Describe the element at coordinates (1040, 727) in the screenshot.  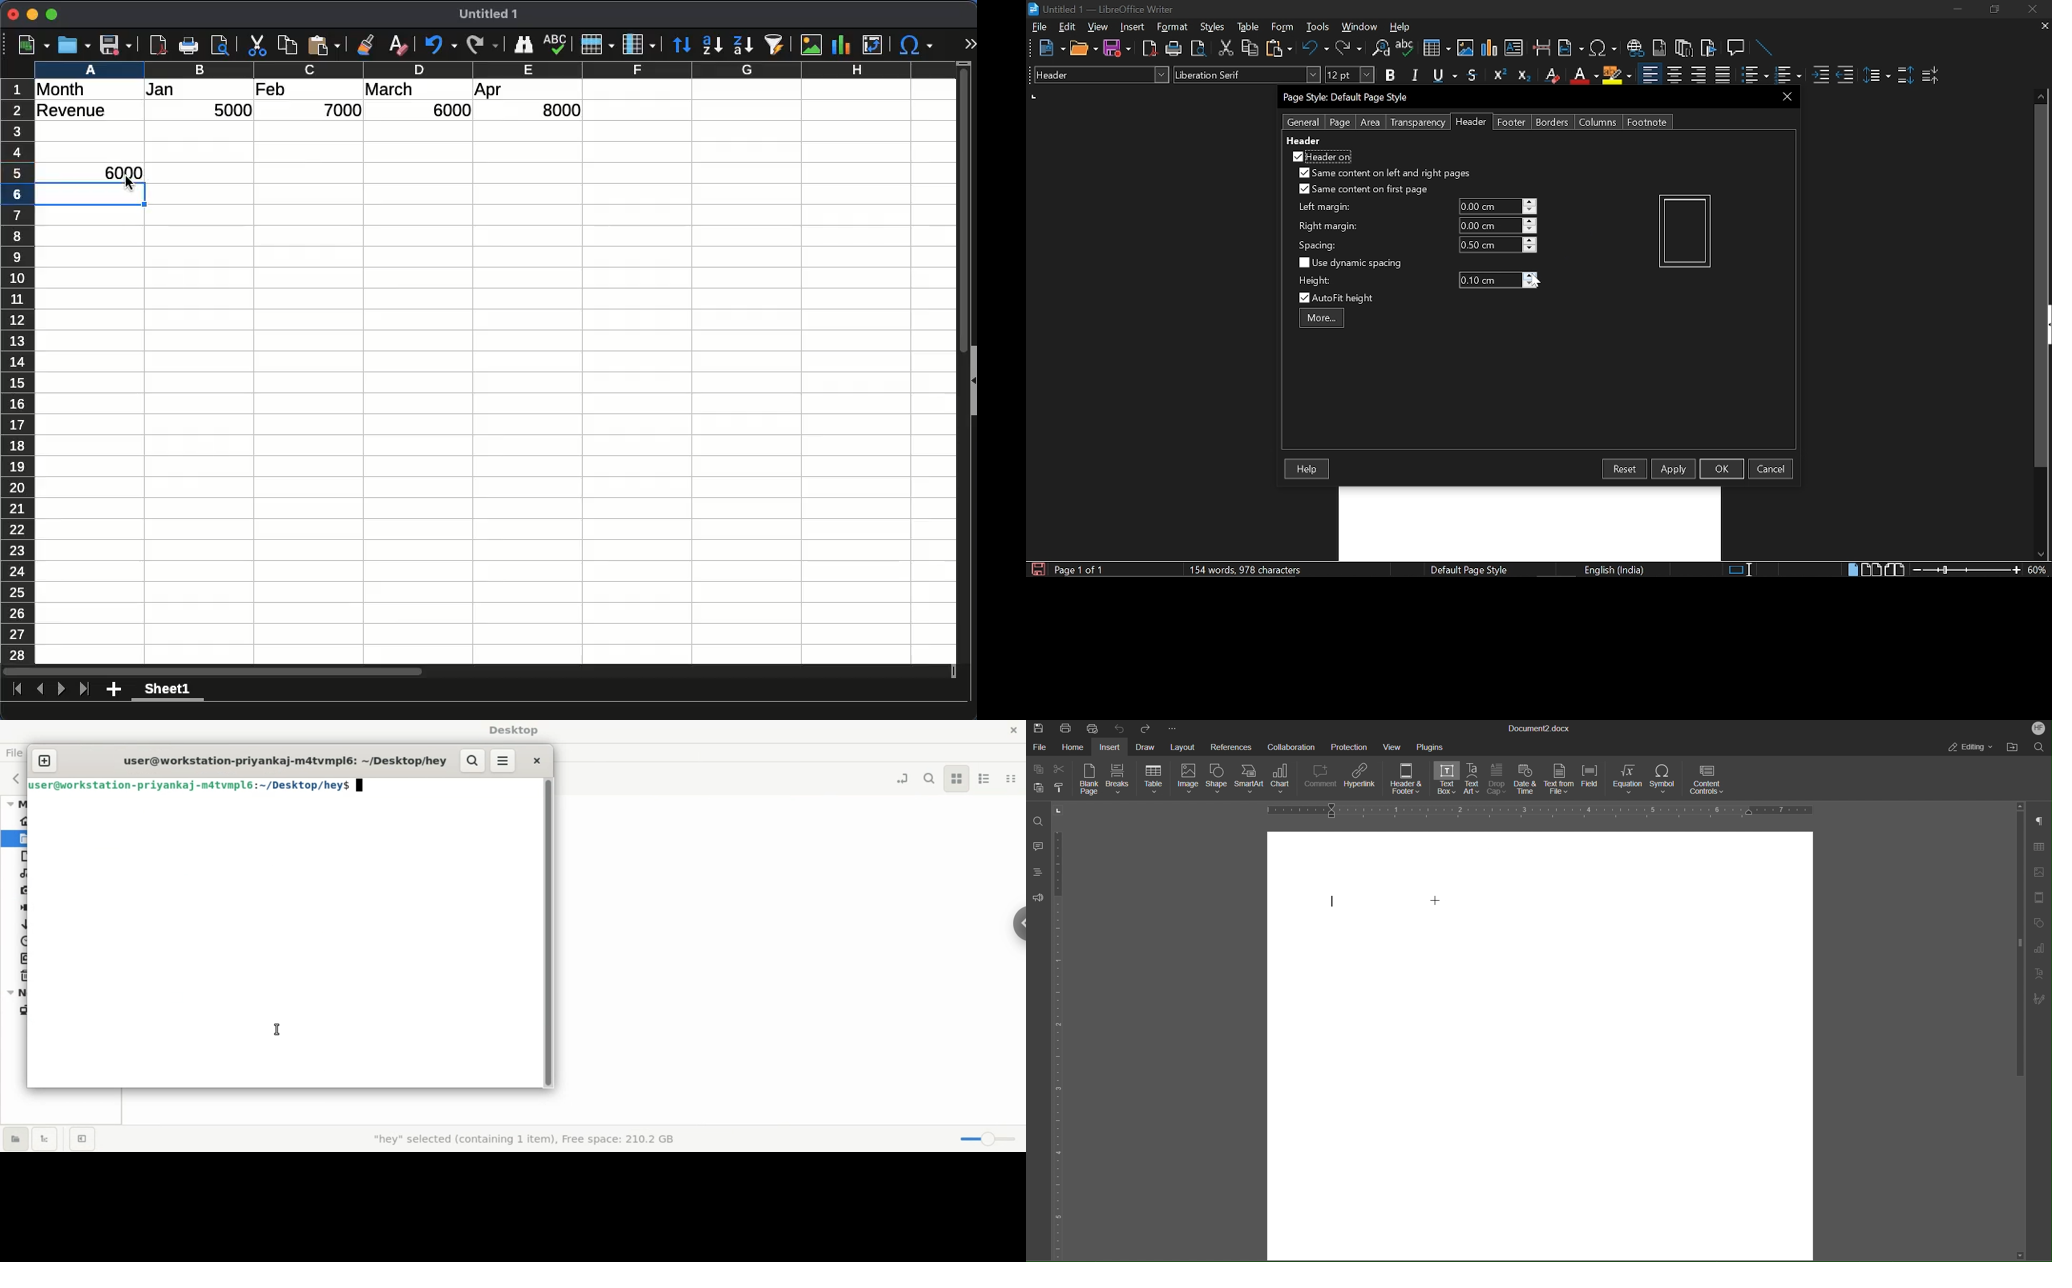
I see `Save` at that location.